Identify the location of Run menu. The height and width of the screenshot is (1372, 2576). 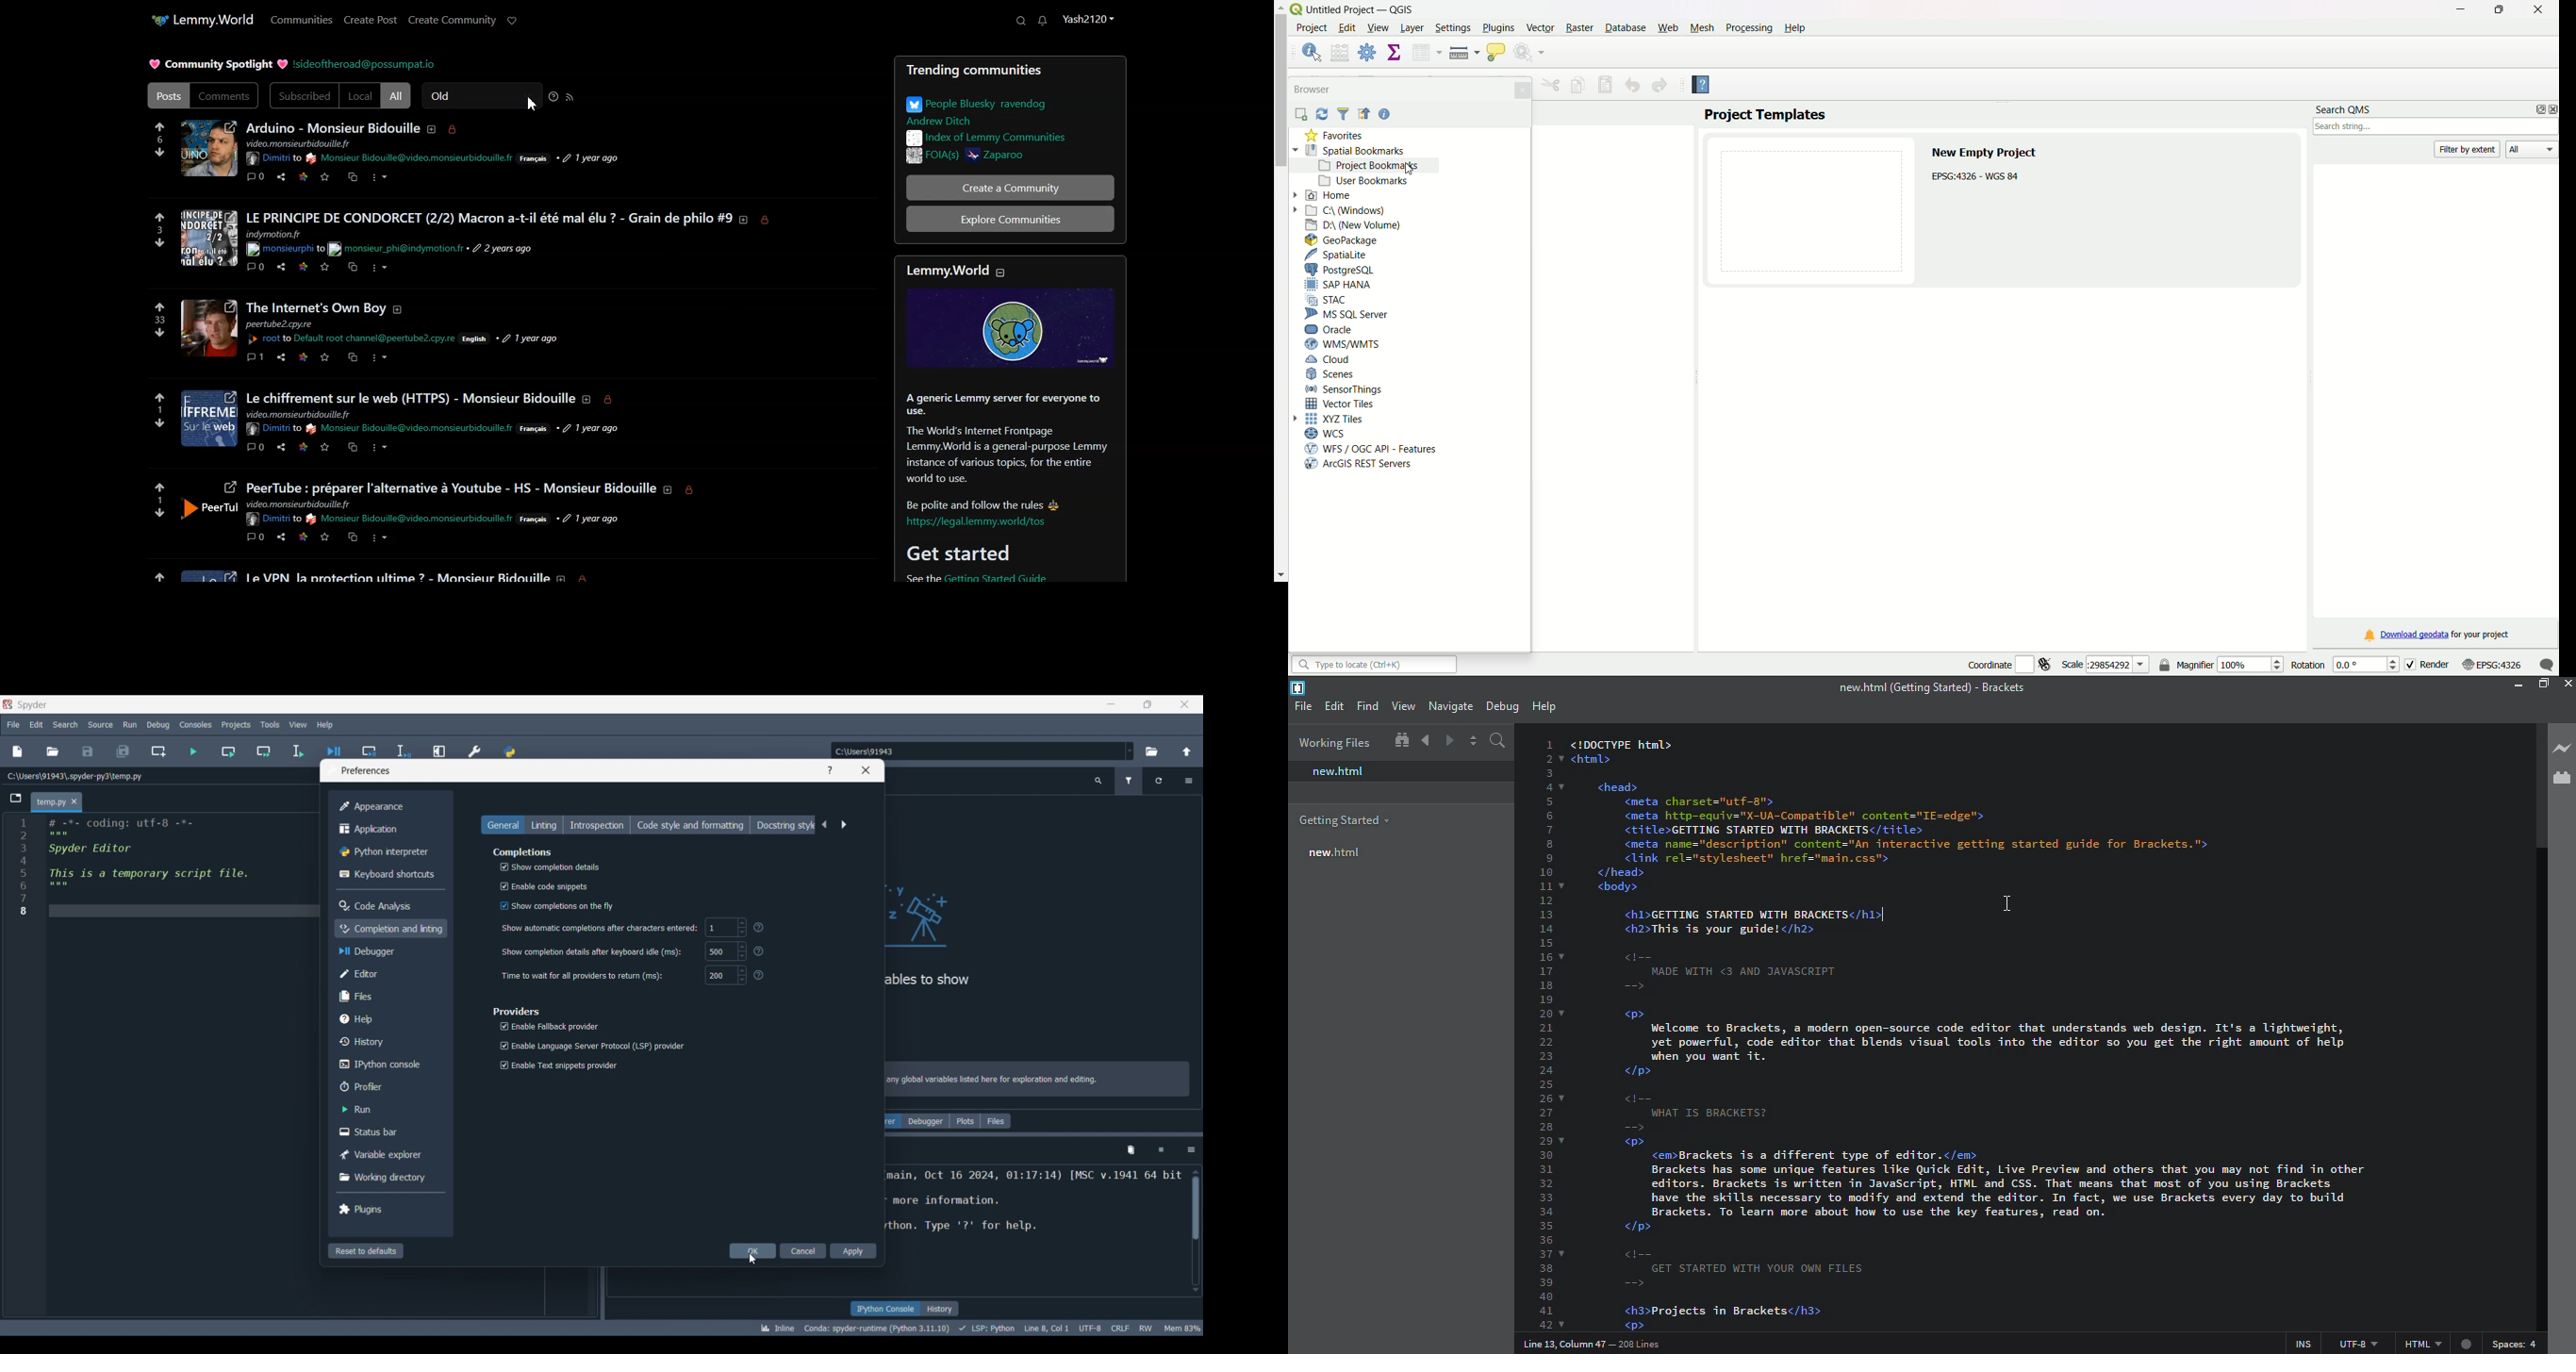
(130, 724).